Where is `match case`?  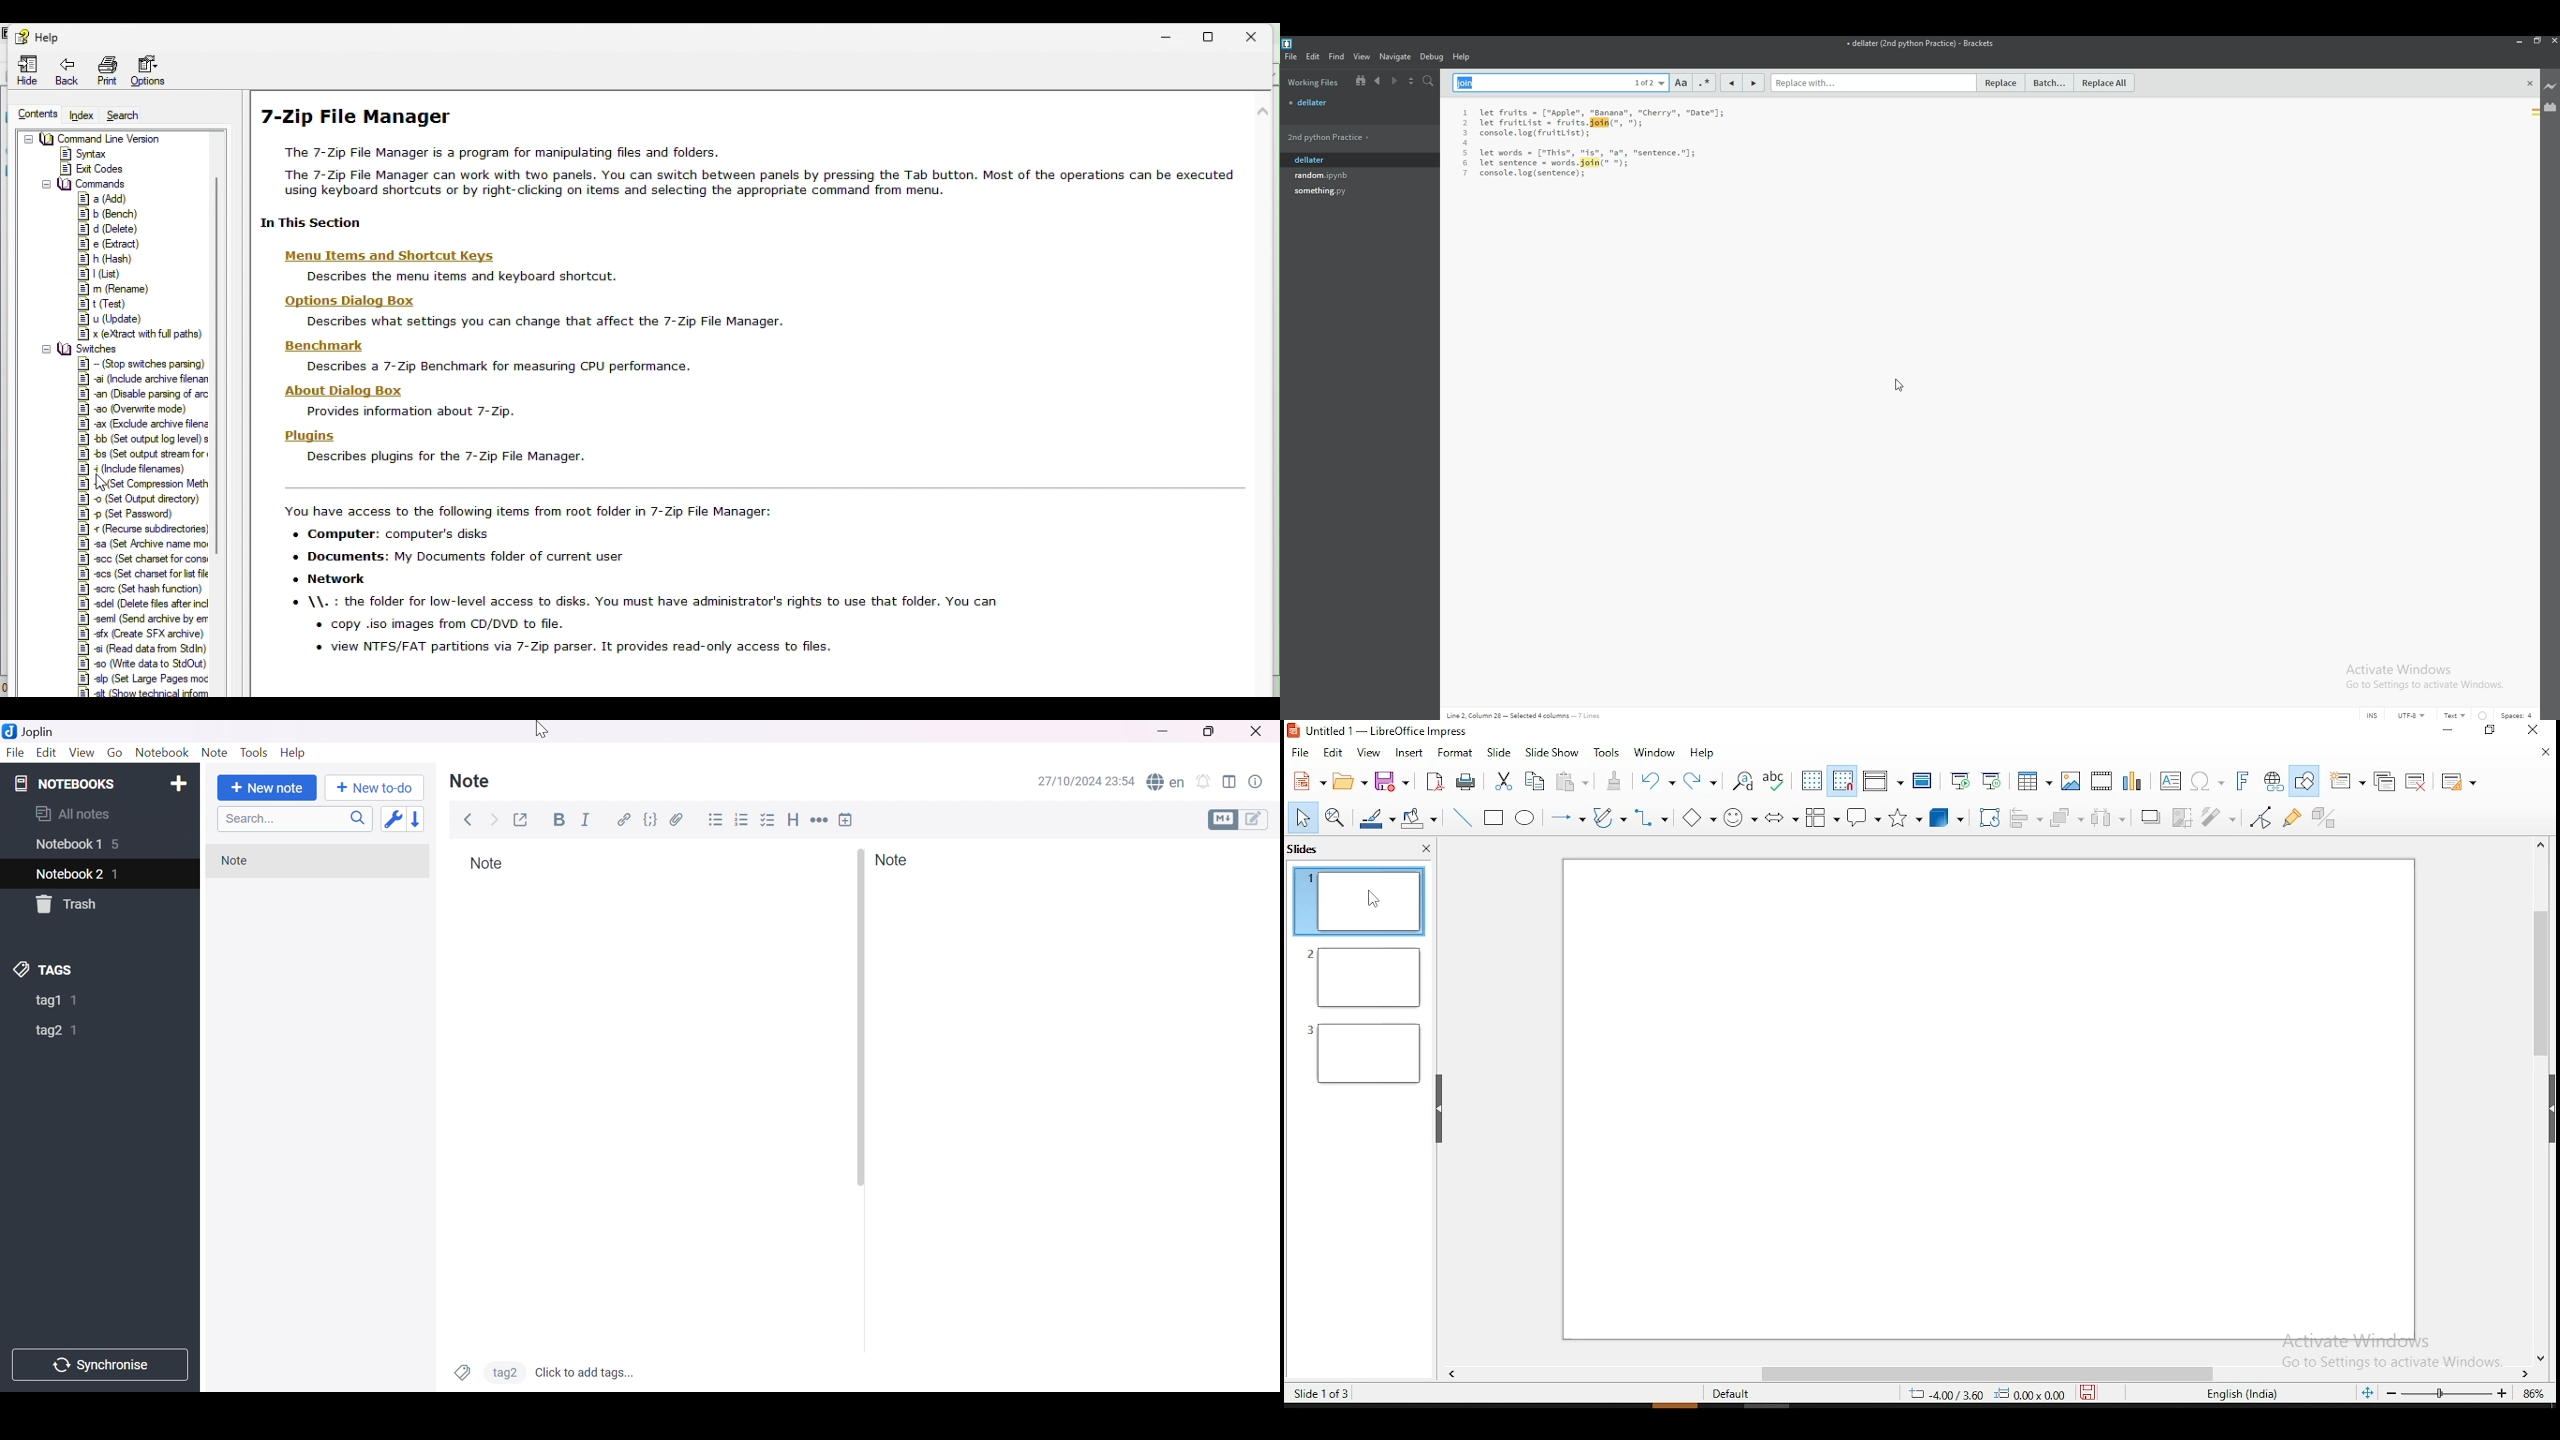
match case is located at coordinates (1681, 83).